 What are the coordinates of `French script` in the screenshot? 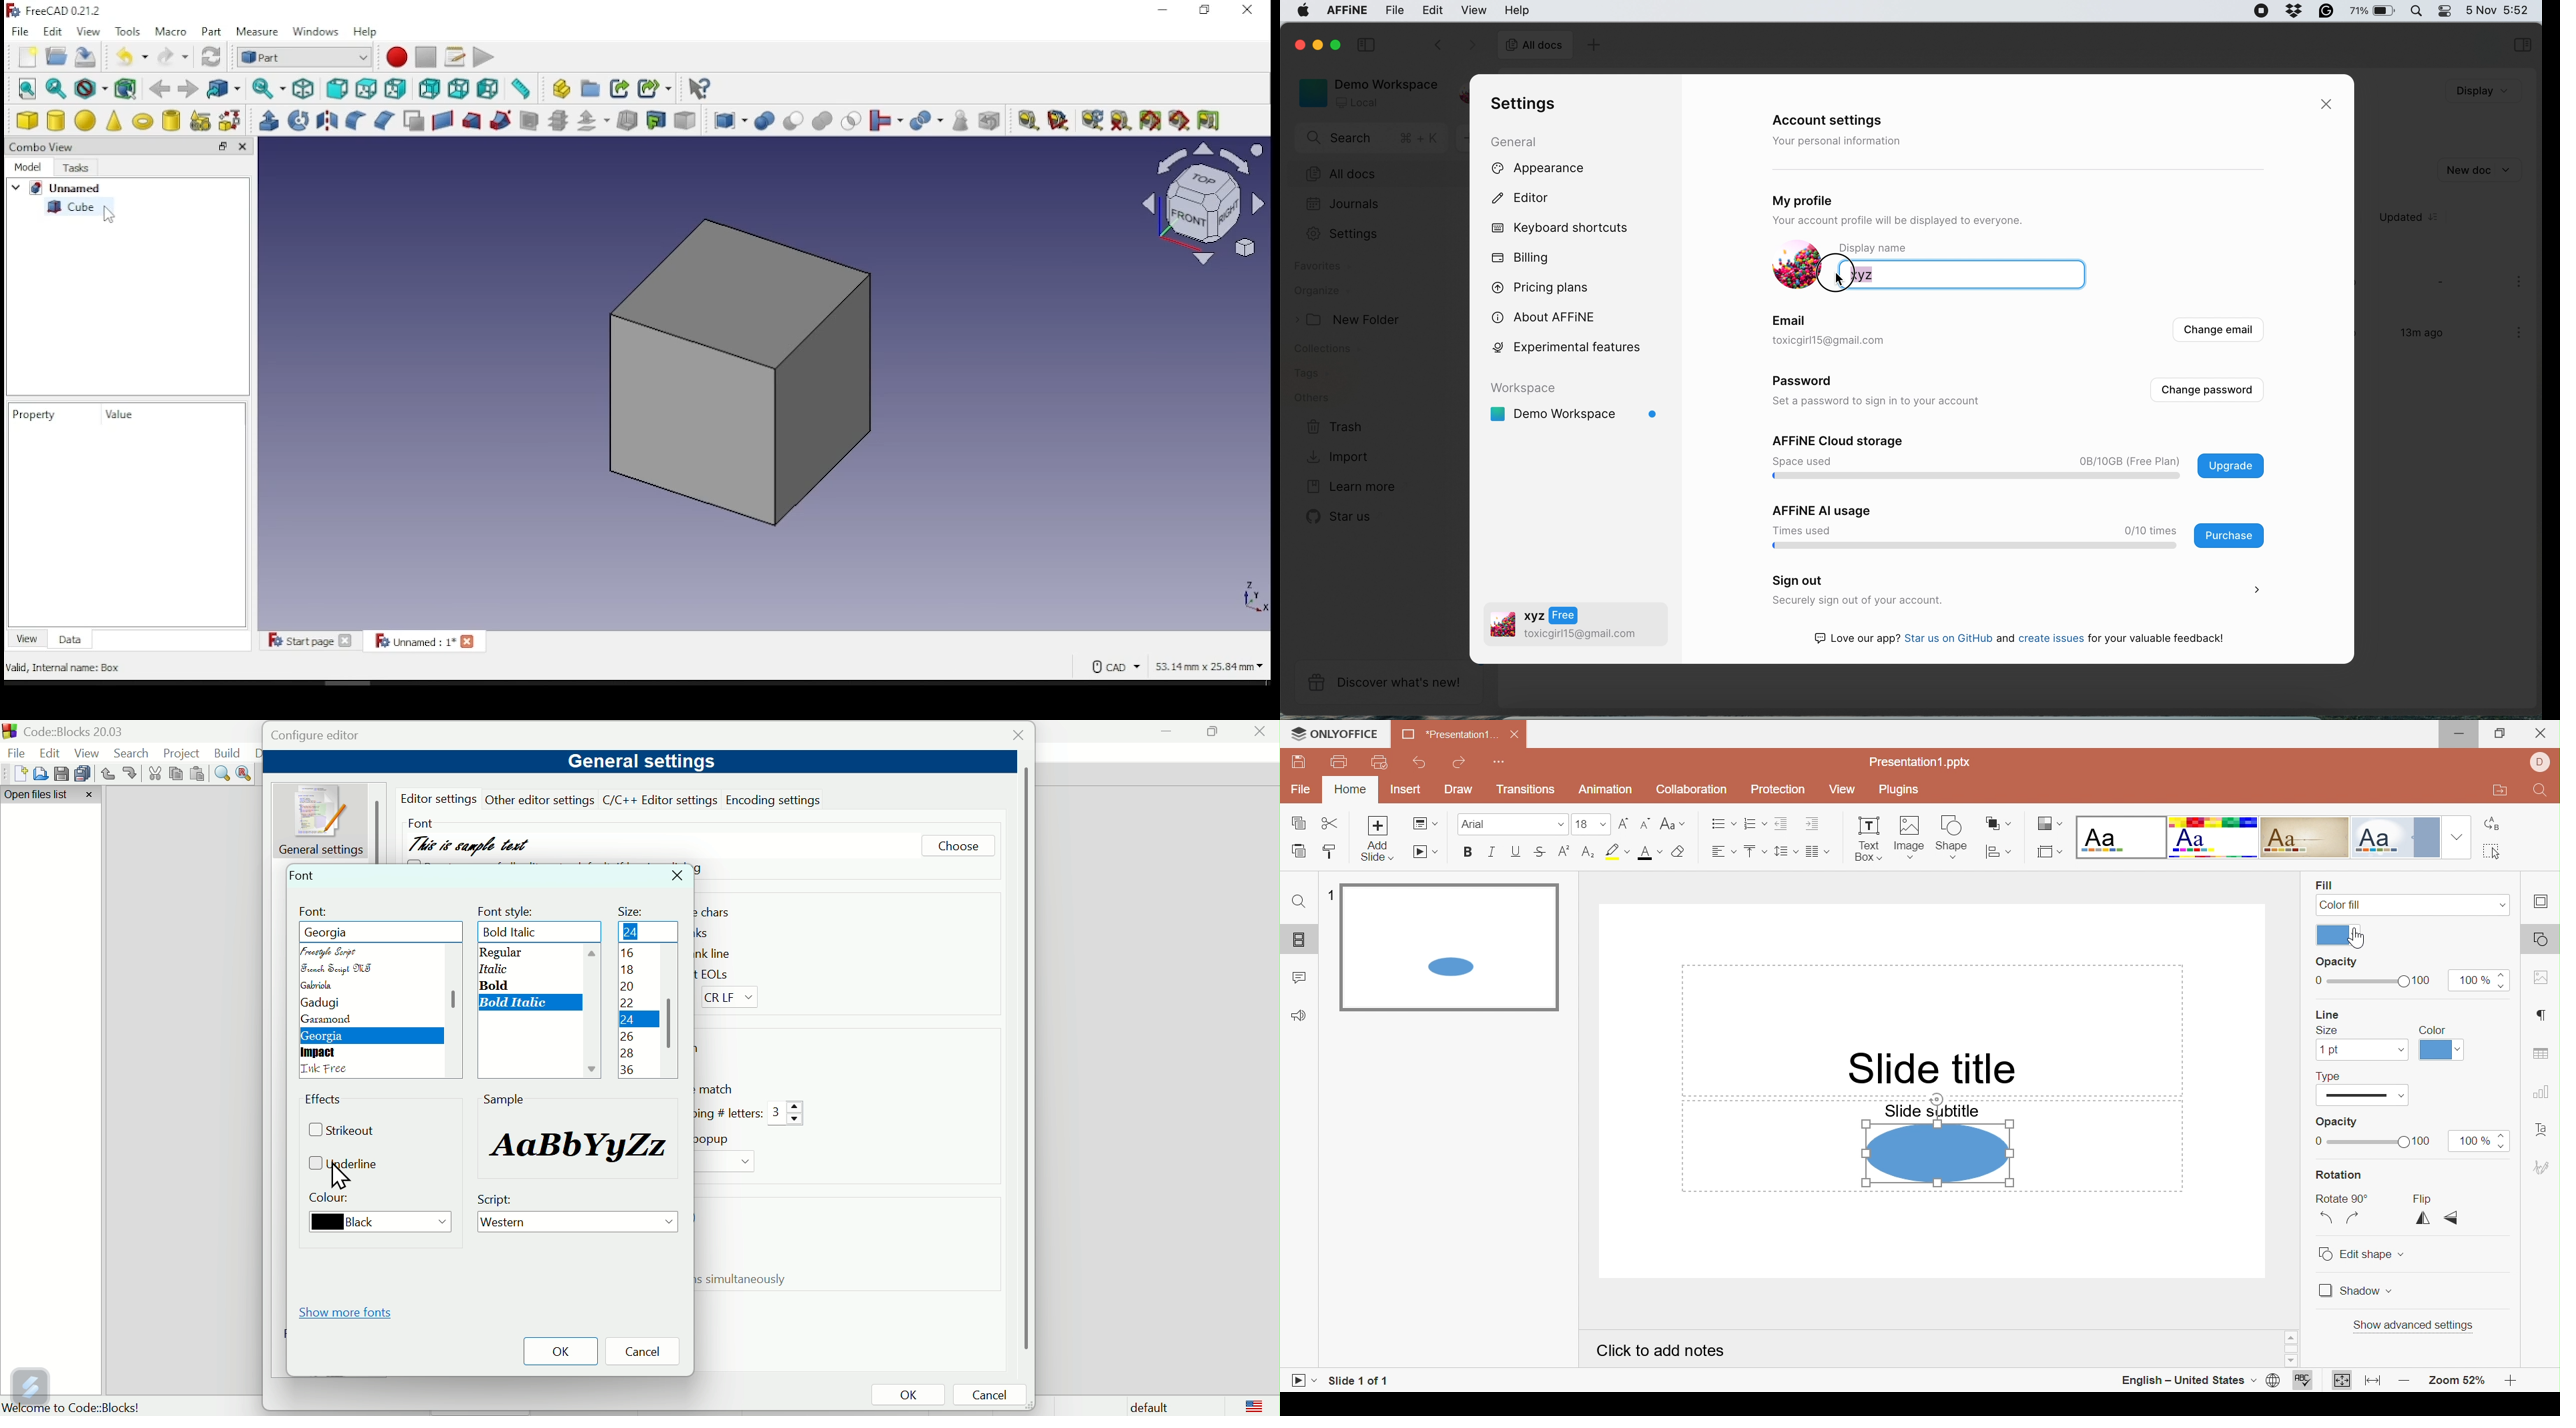 It's located at (338, 969).